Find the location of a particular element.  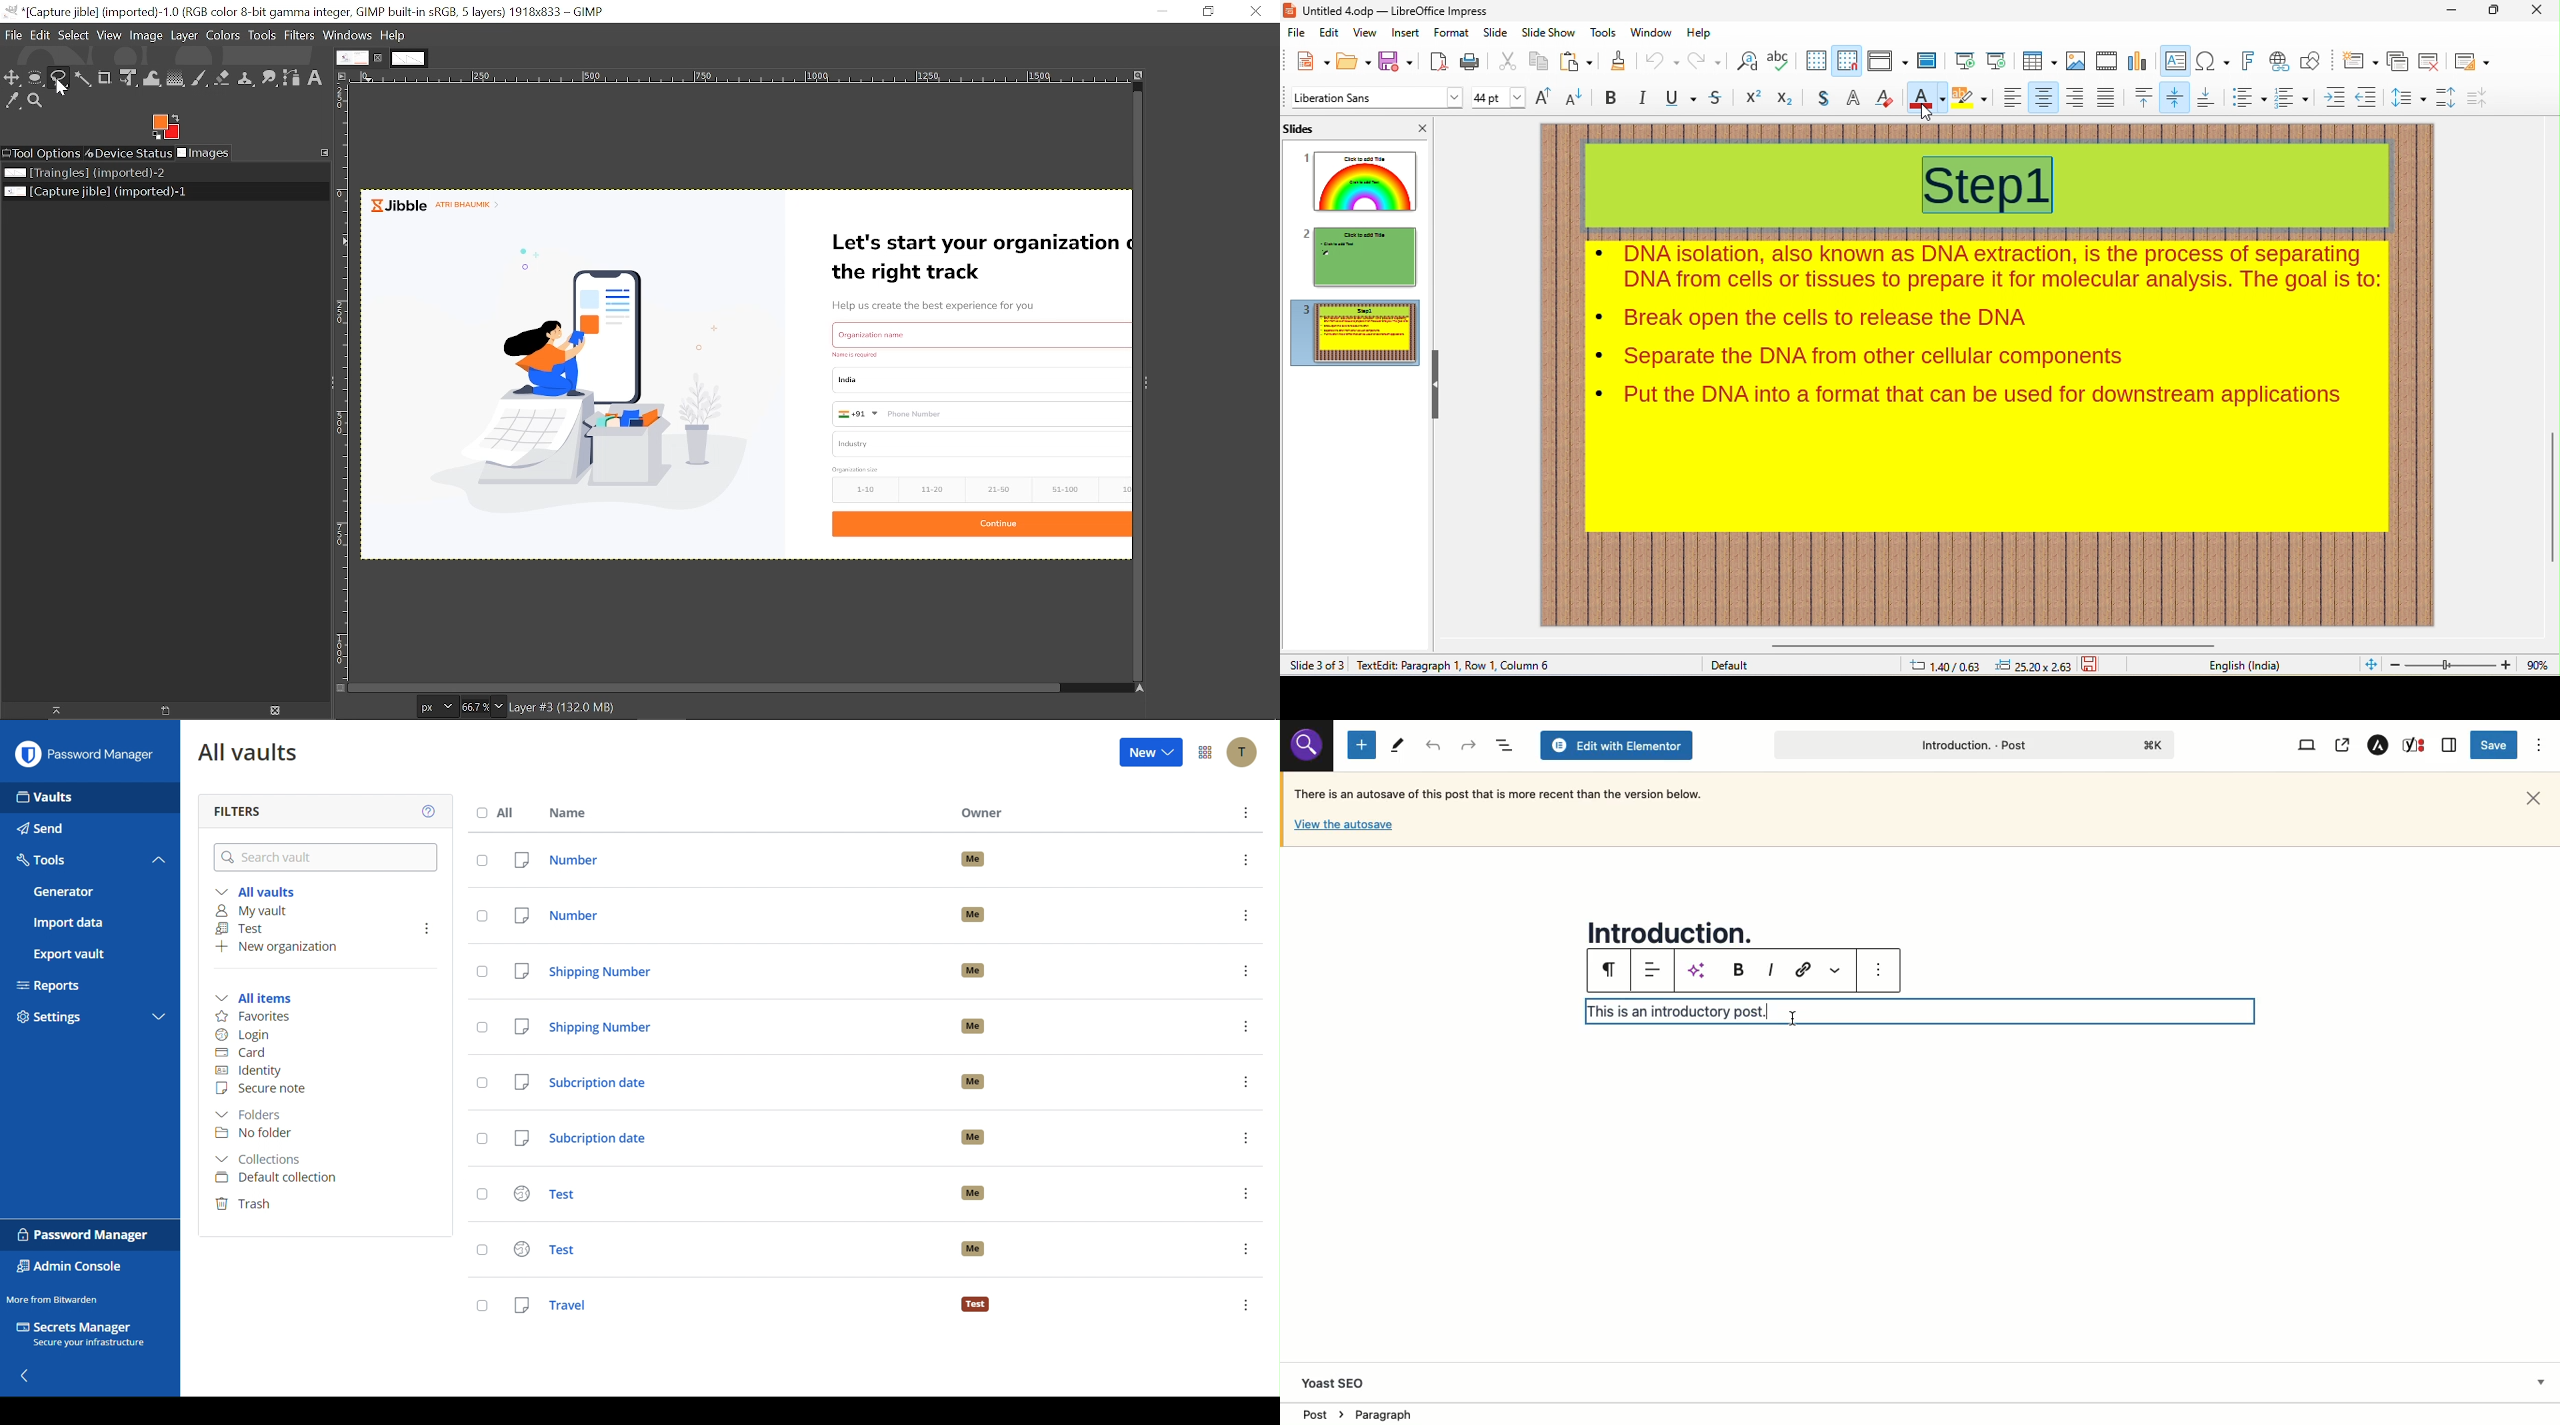

increase indent is located at coordinates (2335, 97).